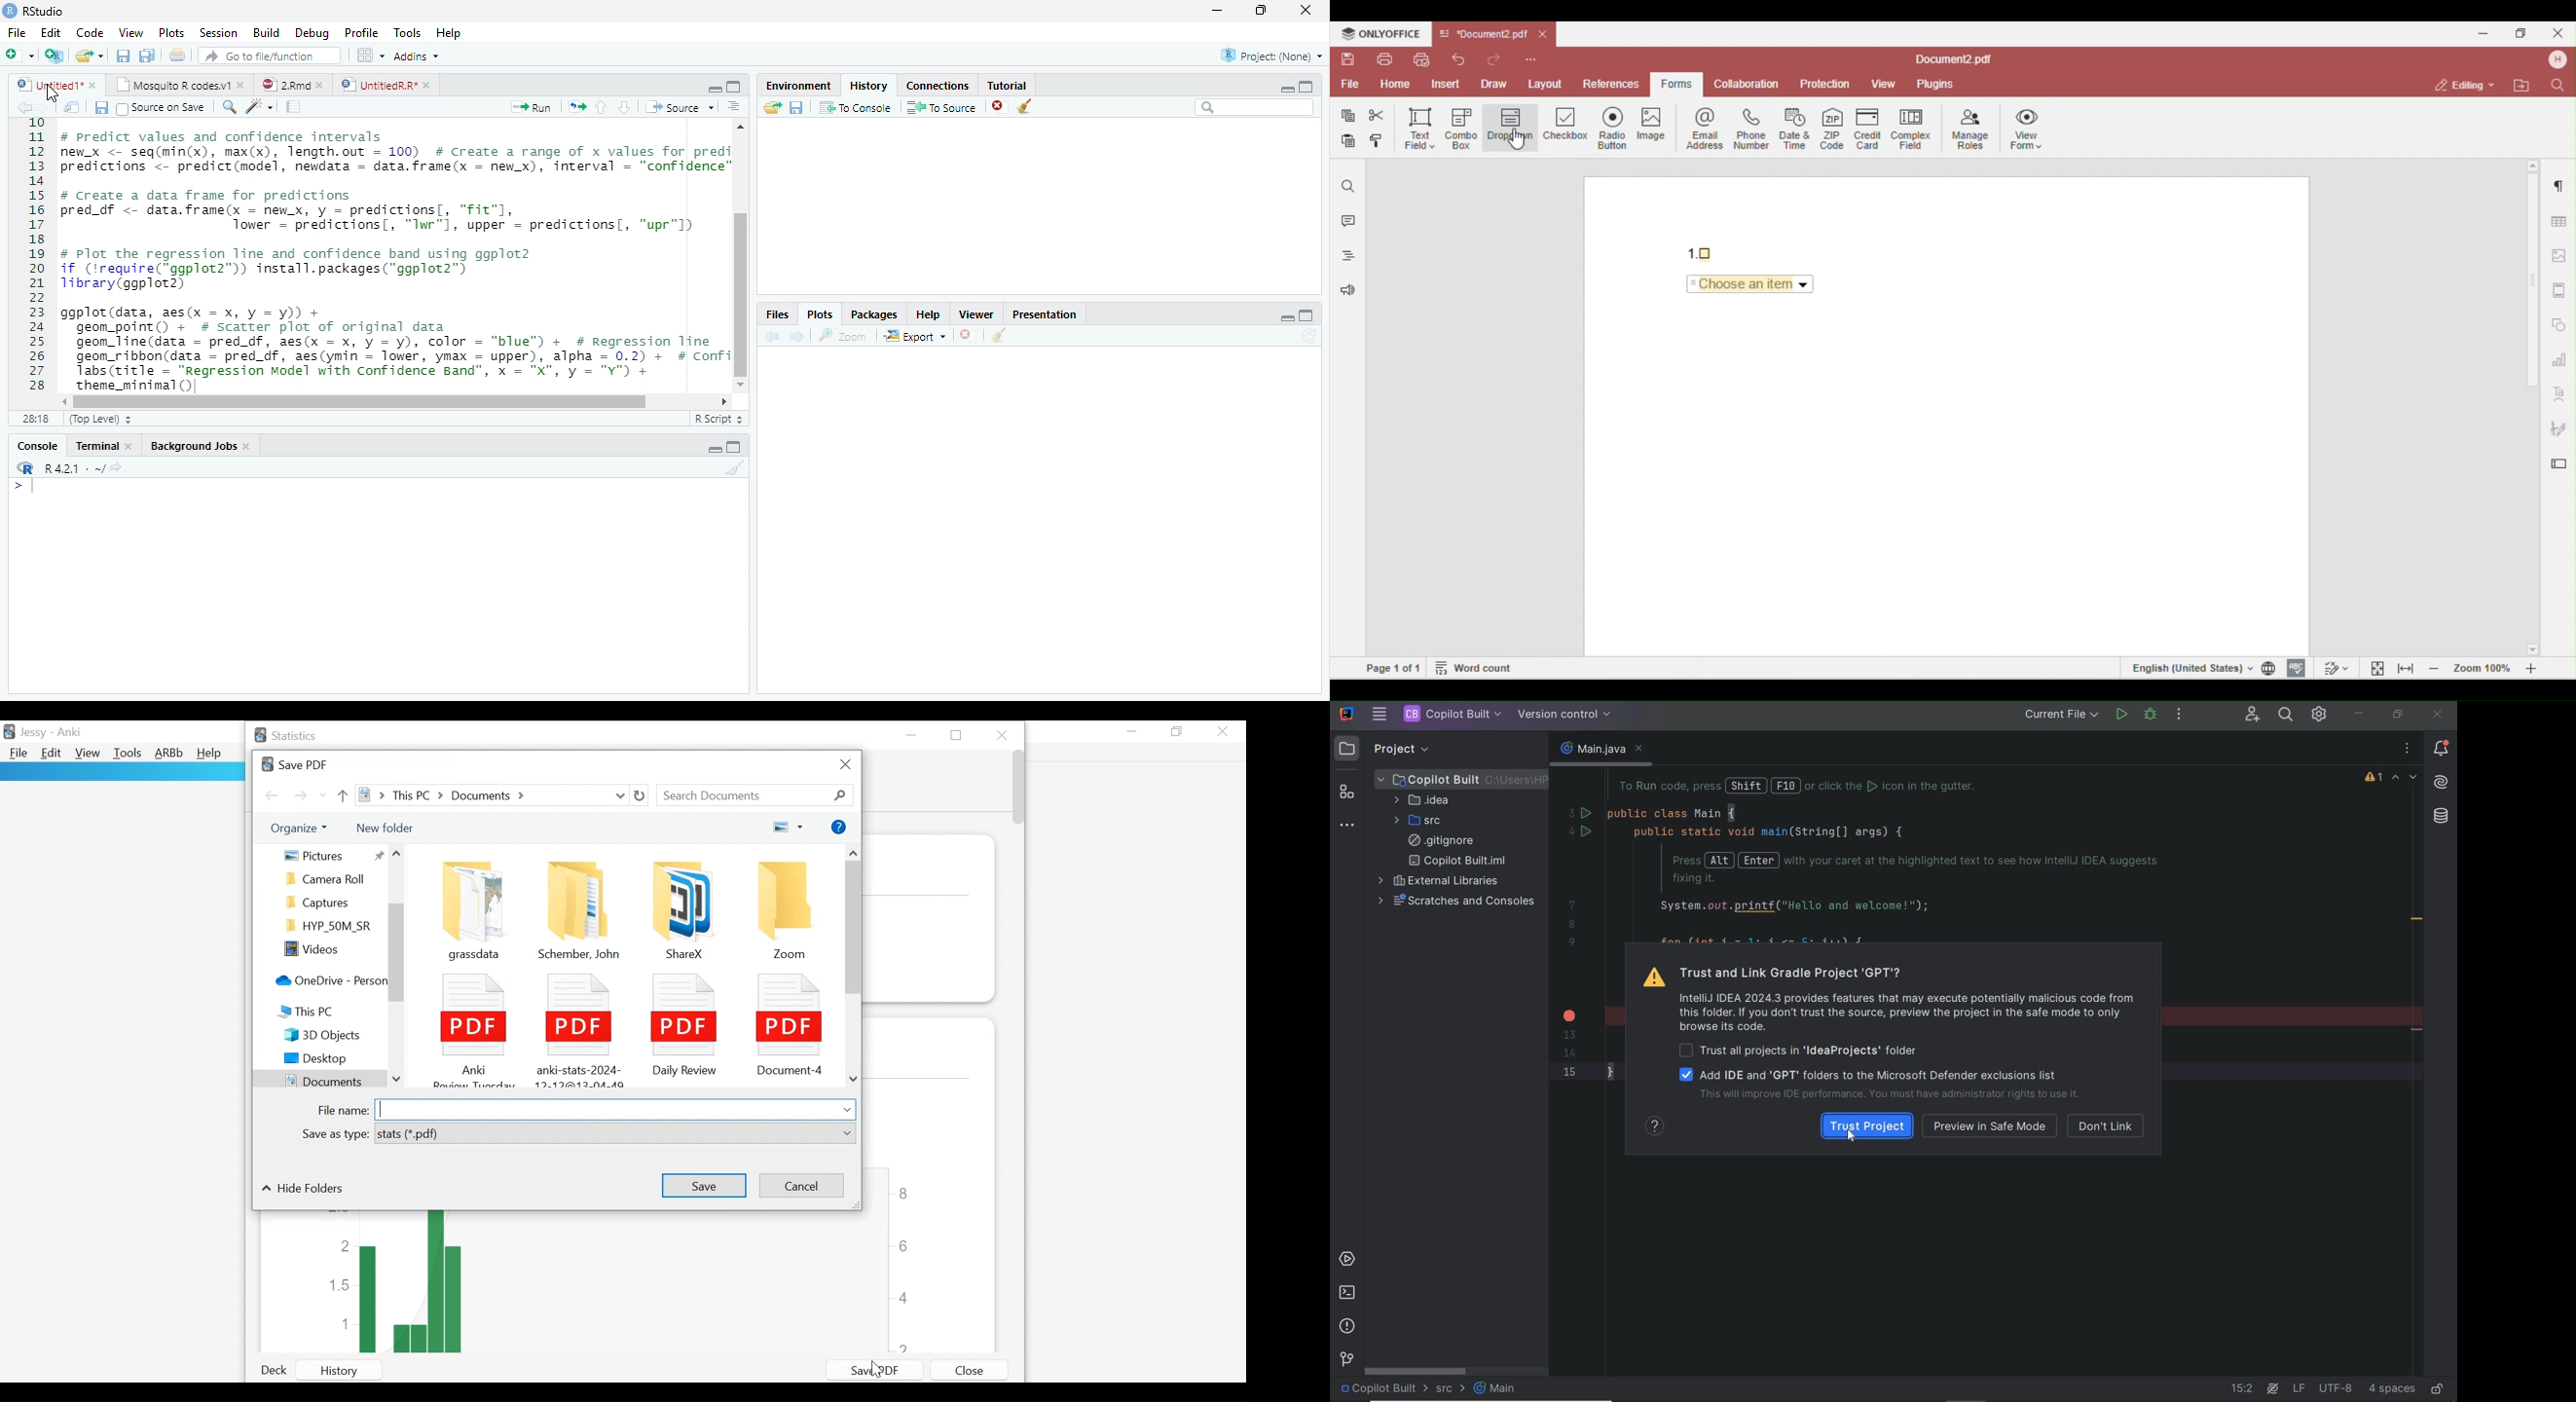 This screenshot has height=1428, width=2576. What do you see at coordinates (369, 55) in the screenshot?
I see `Wrokspace panes` at bounding box center [369, 55].